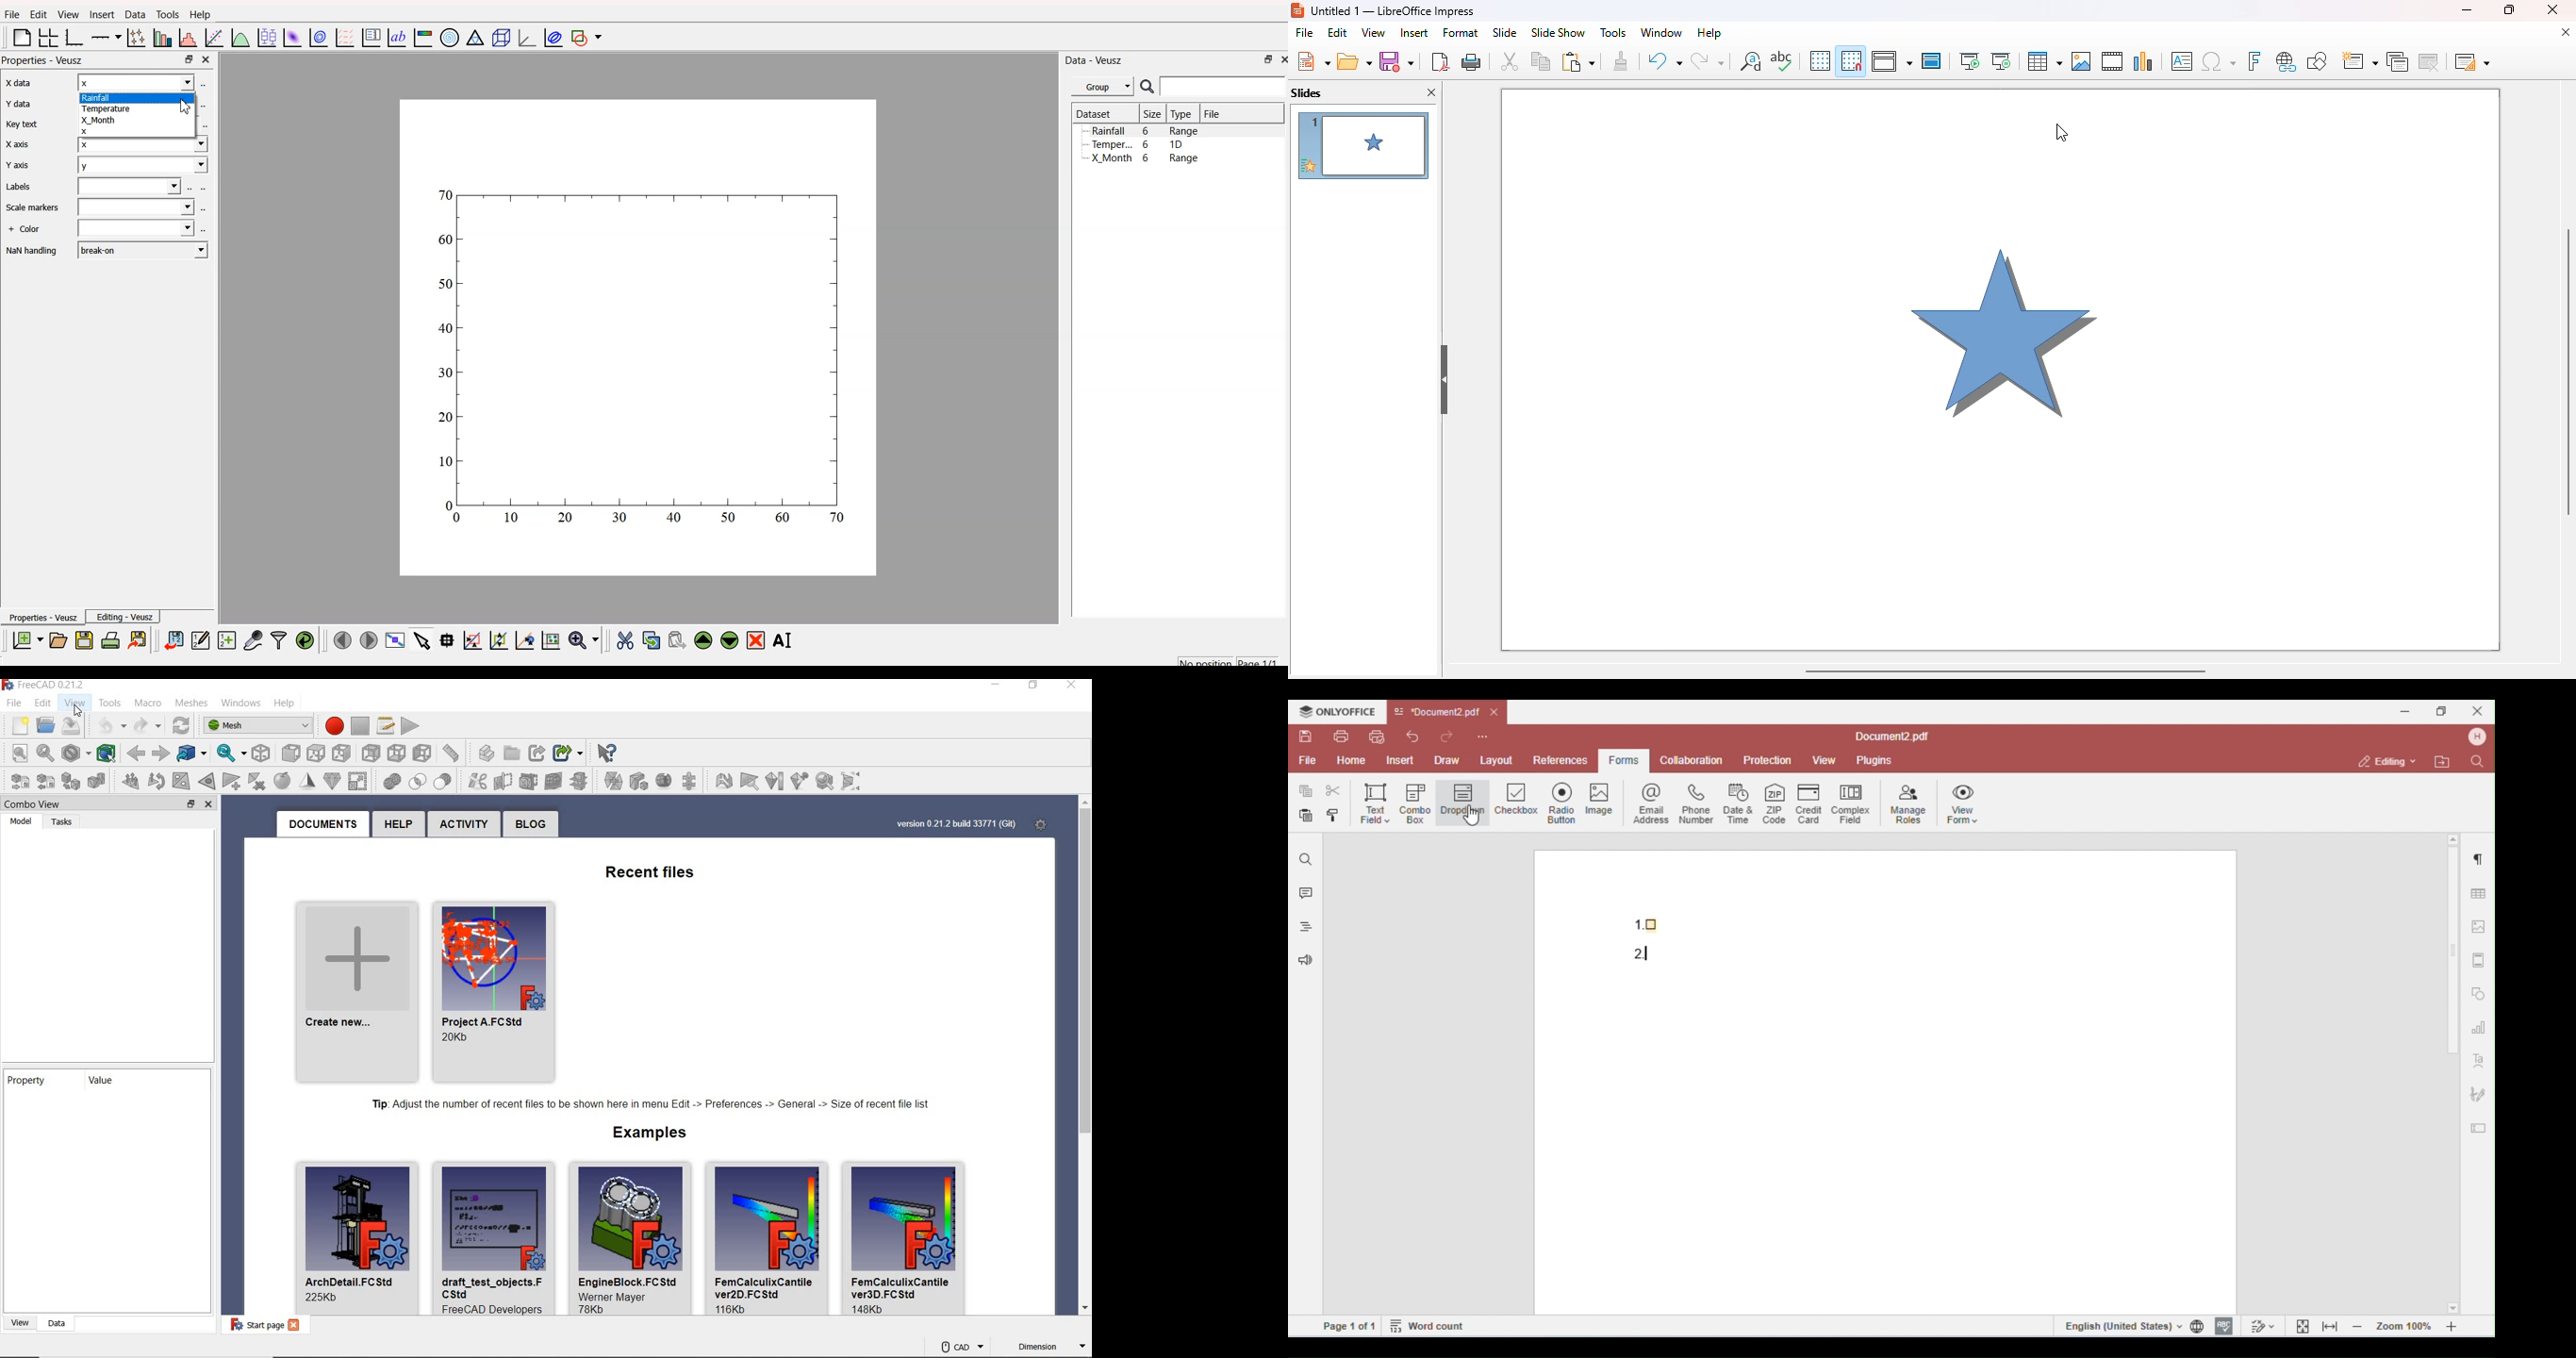  I want to click on Y axis, so click(17, 167).